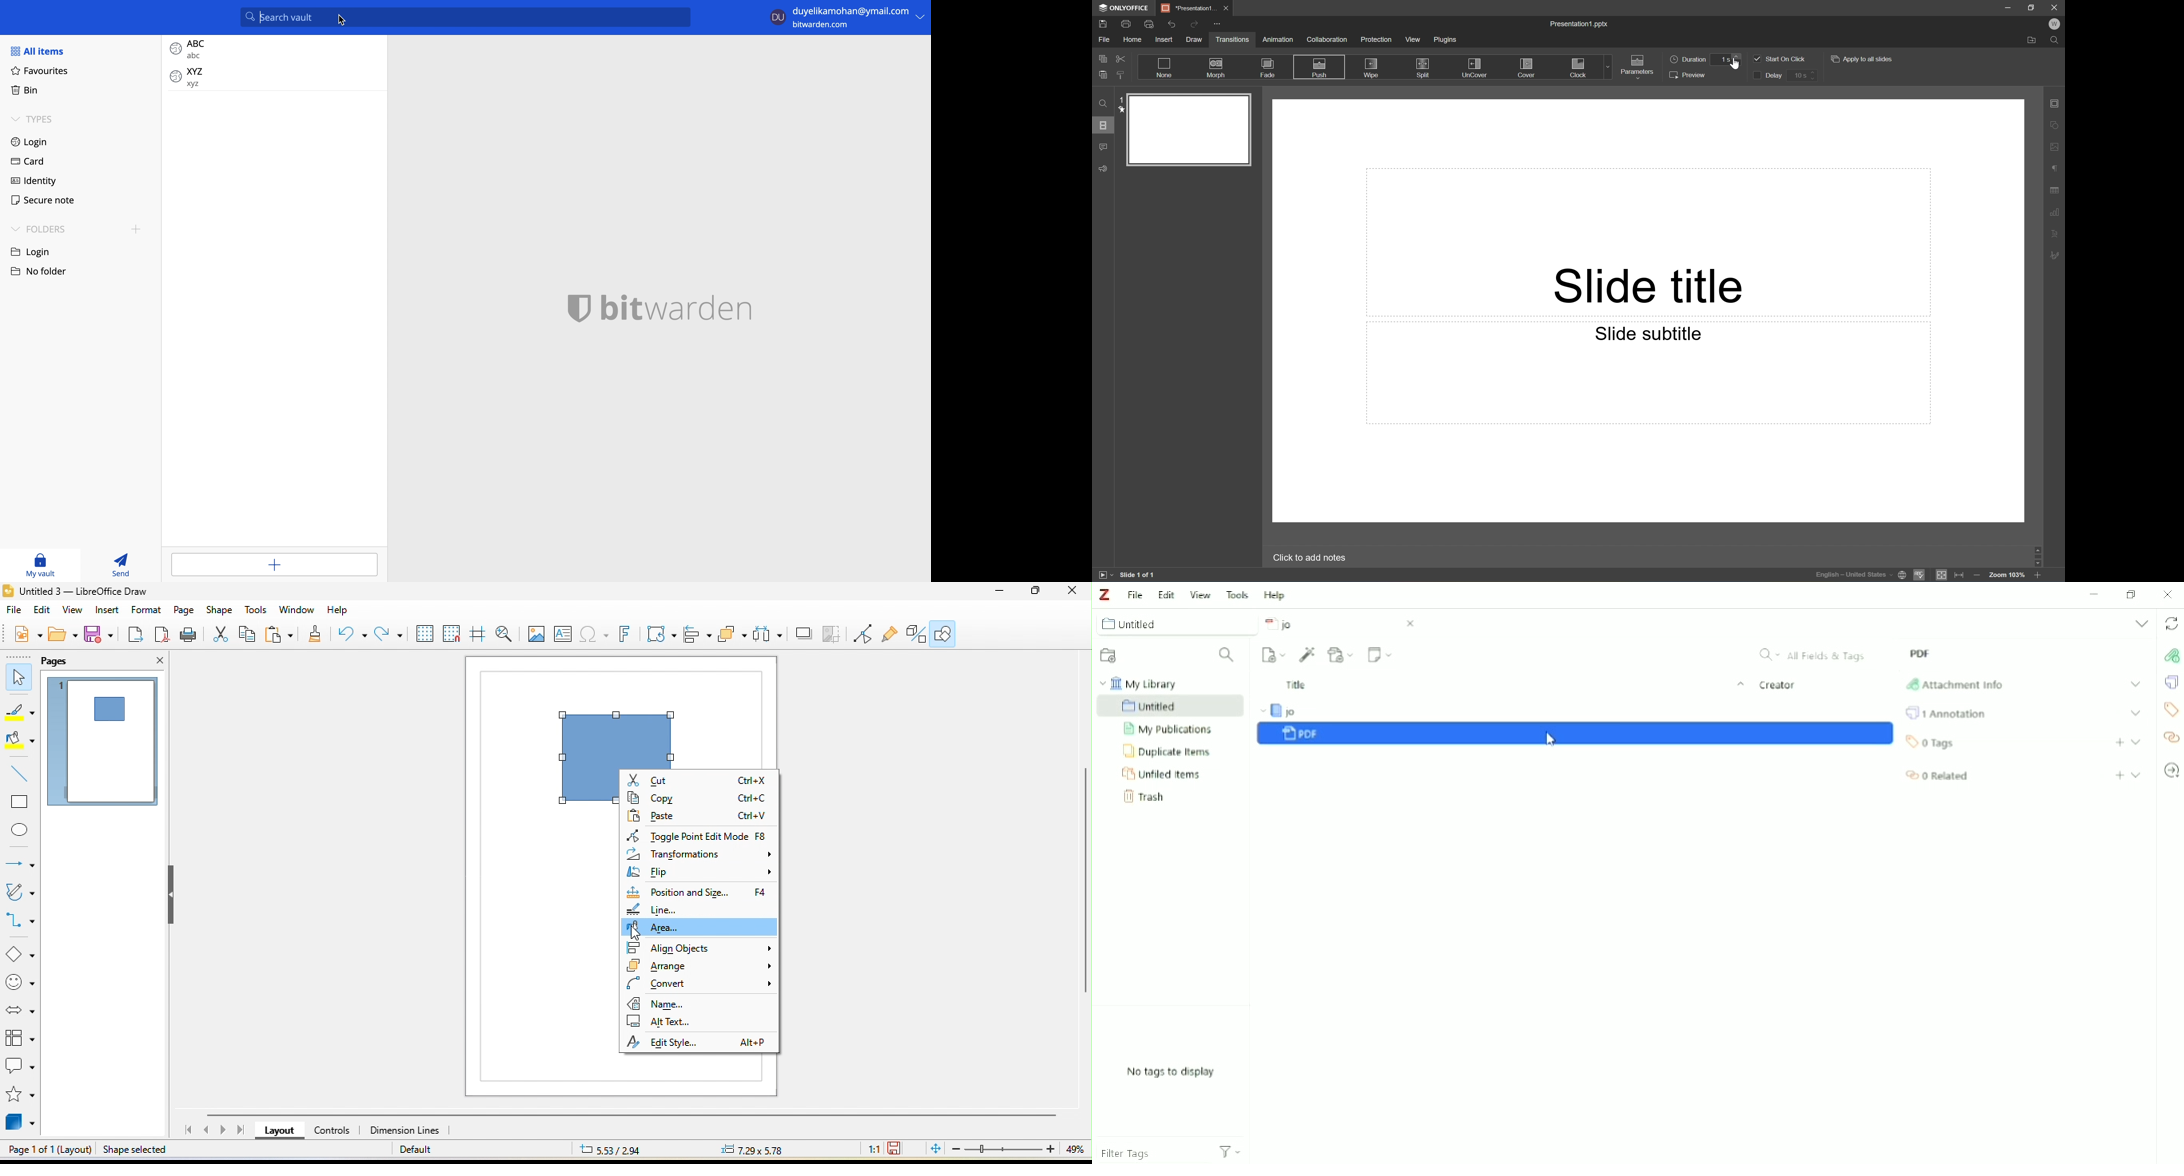 This screenshot has width=2184, height=1176. What do you see at coordinates (42, 271) in the screenshot?
I see `no folder` at bounding box center [42, 271].